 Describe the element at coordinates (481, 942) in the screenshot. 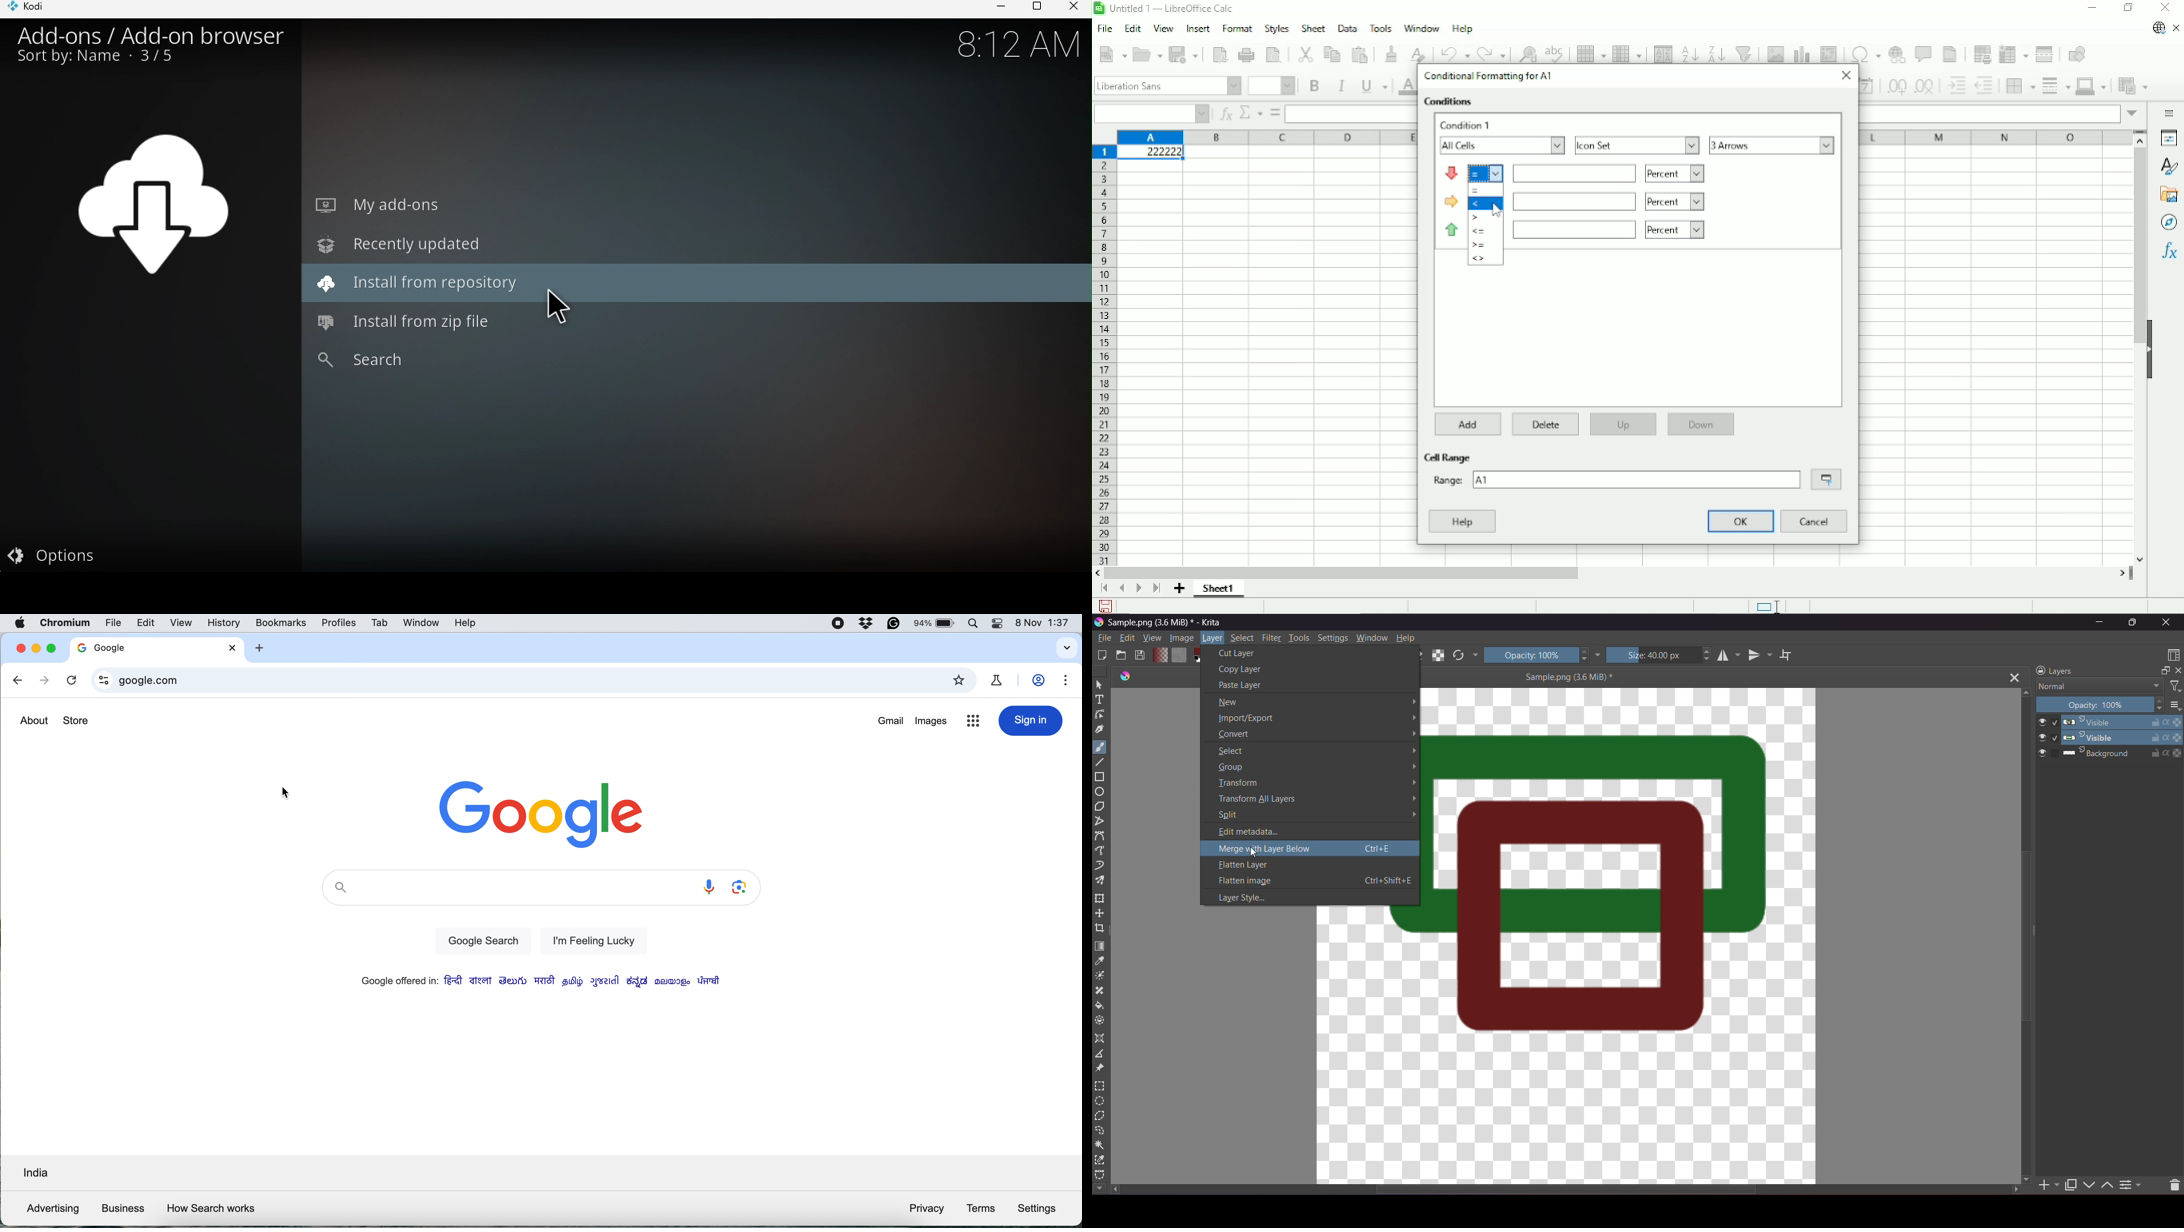

I see `google search` at that location.